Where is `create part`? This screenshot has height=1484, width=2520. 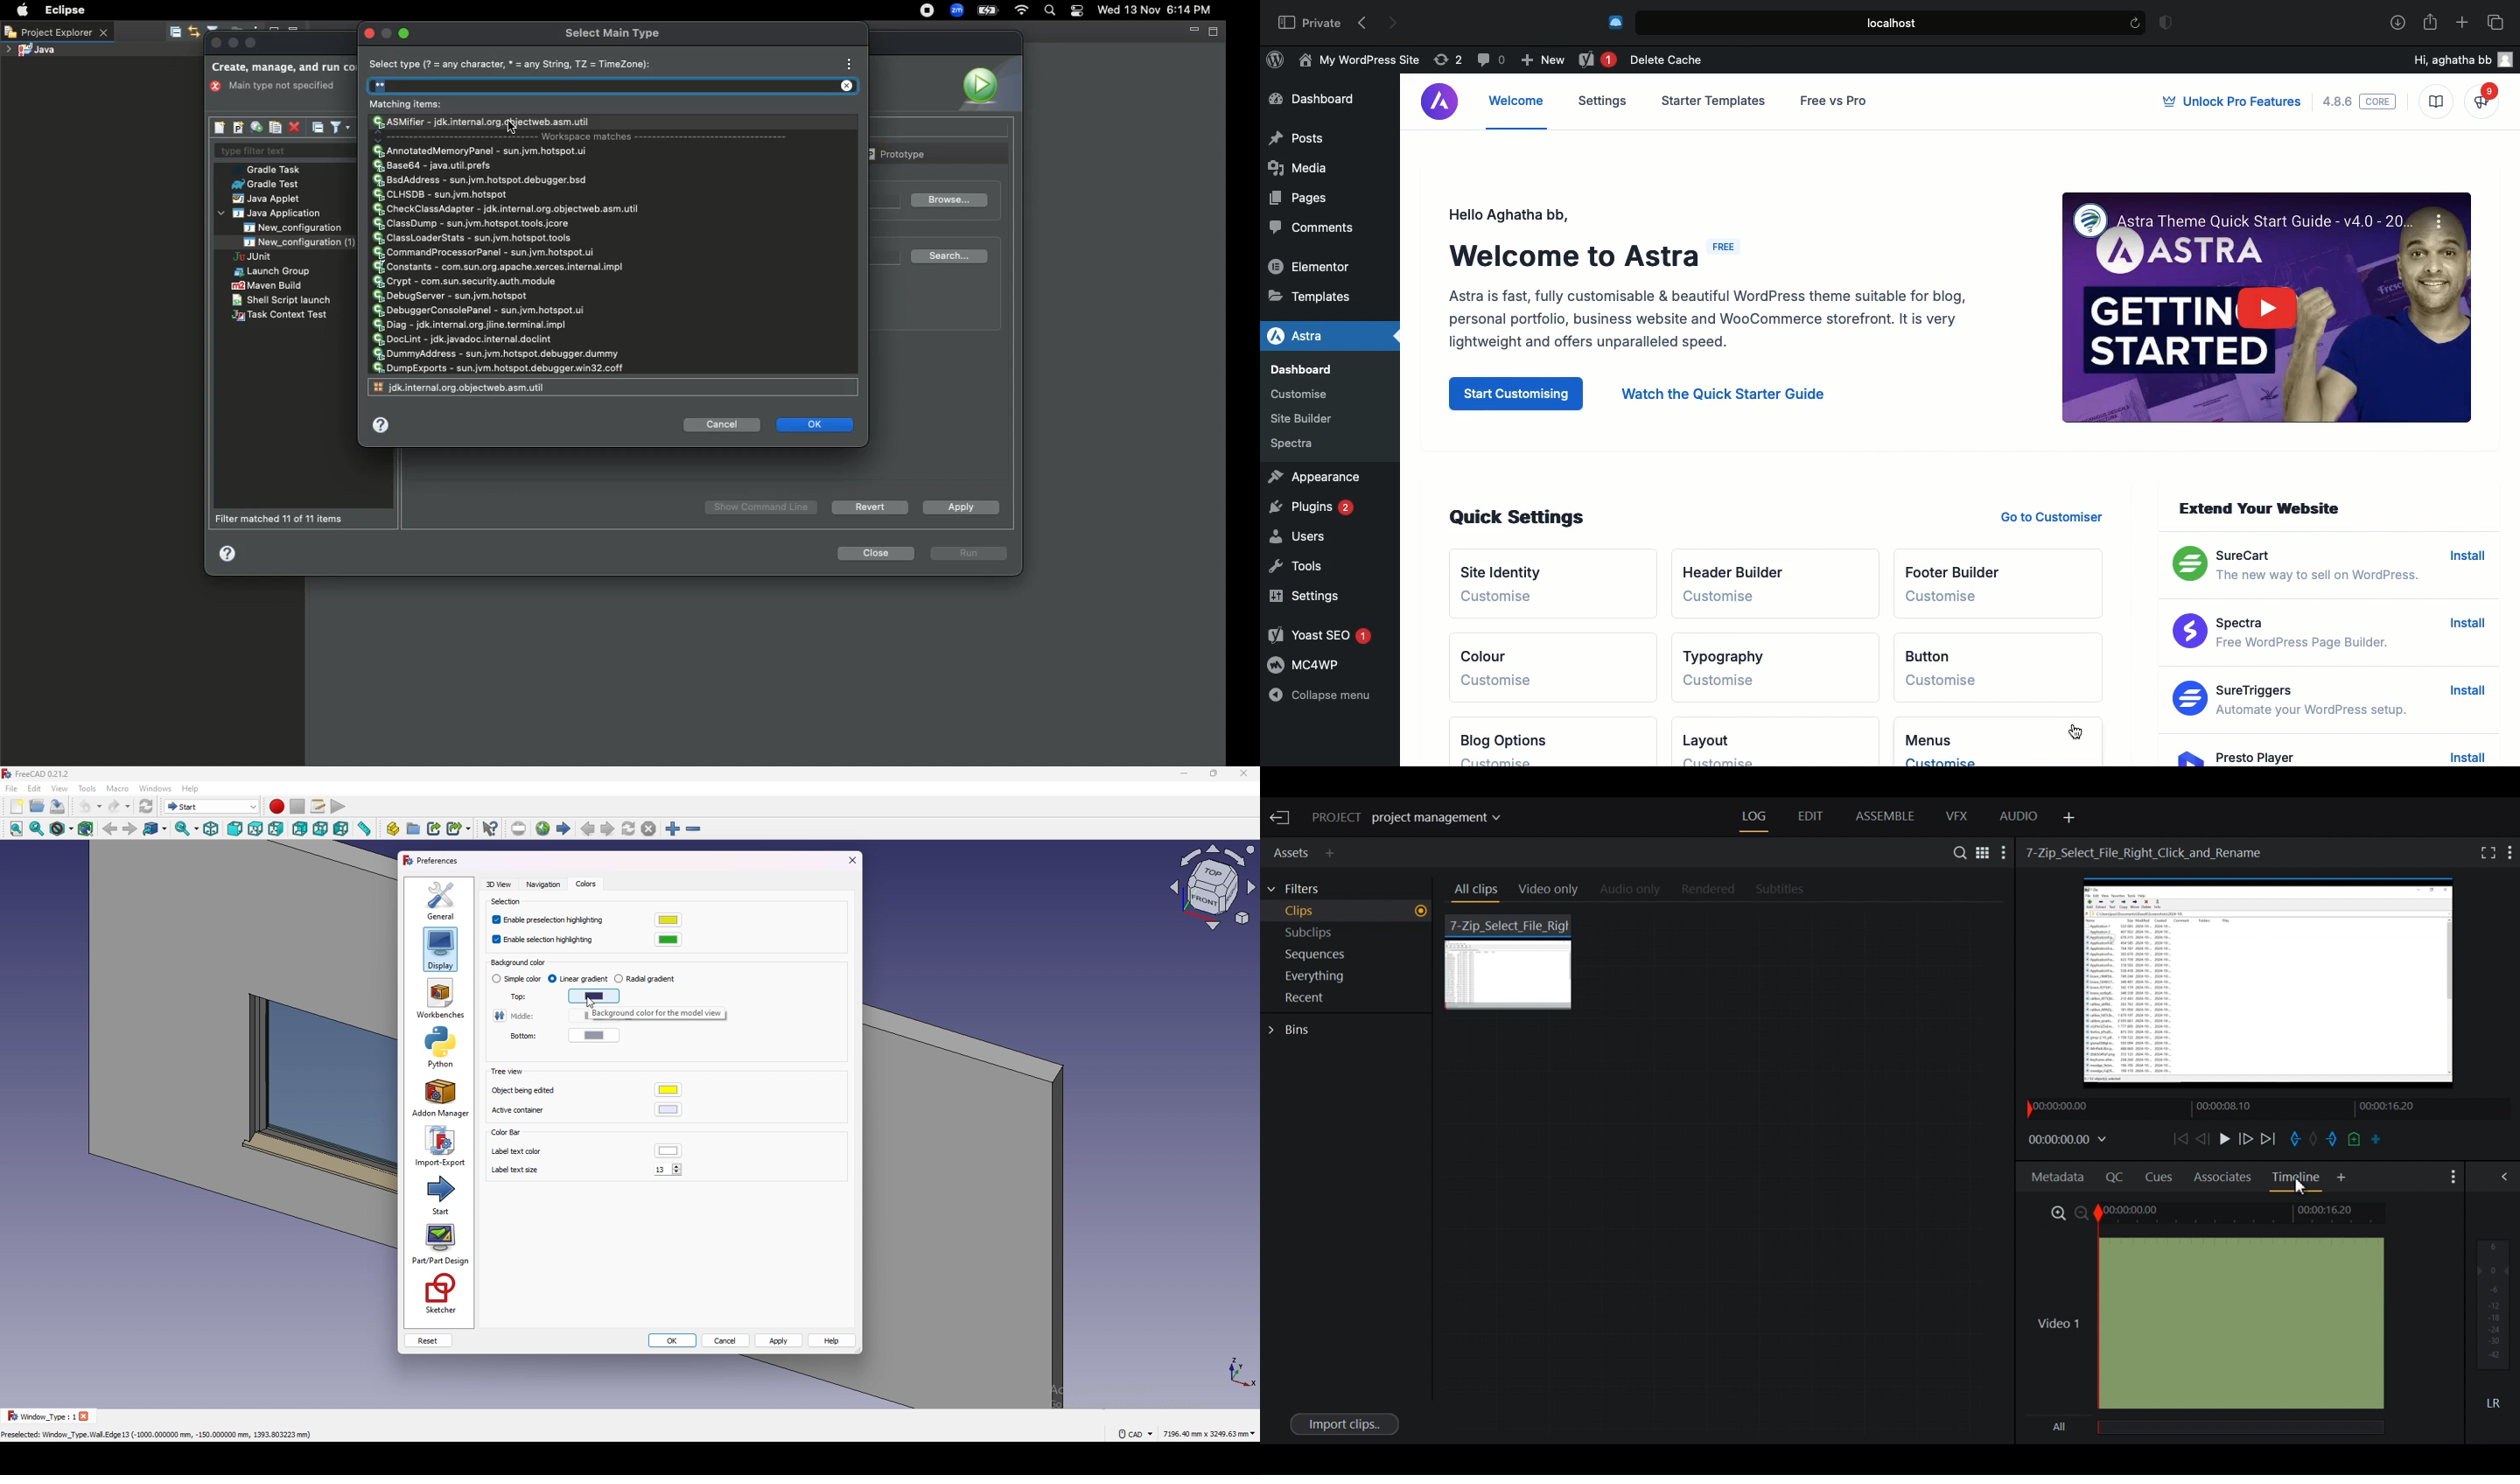
create part is located at coordinates (393, 829).